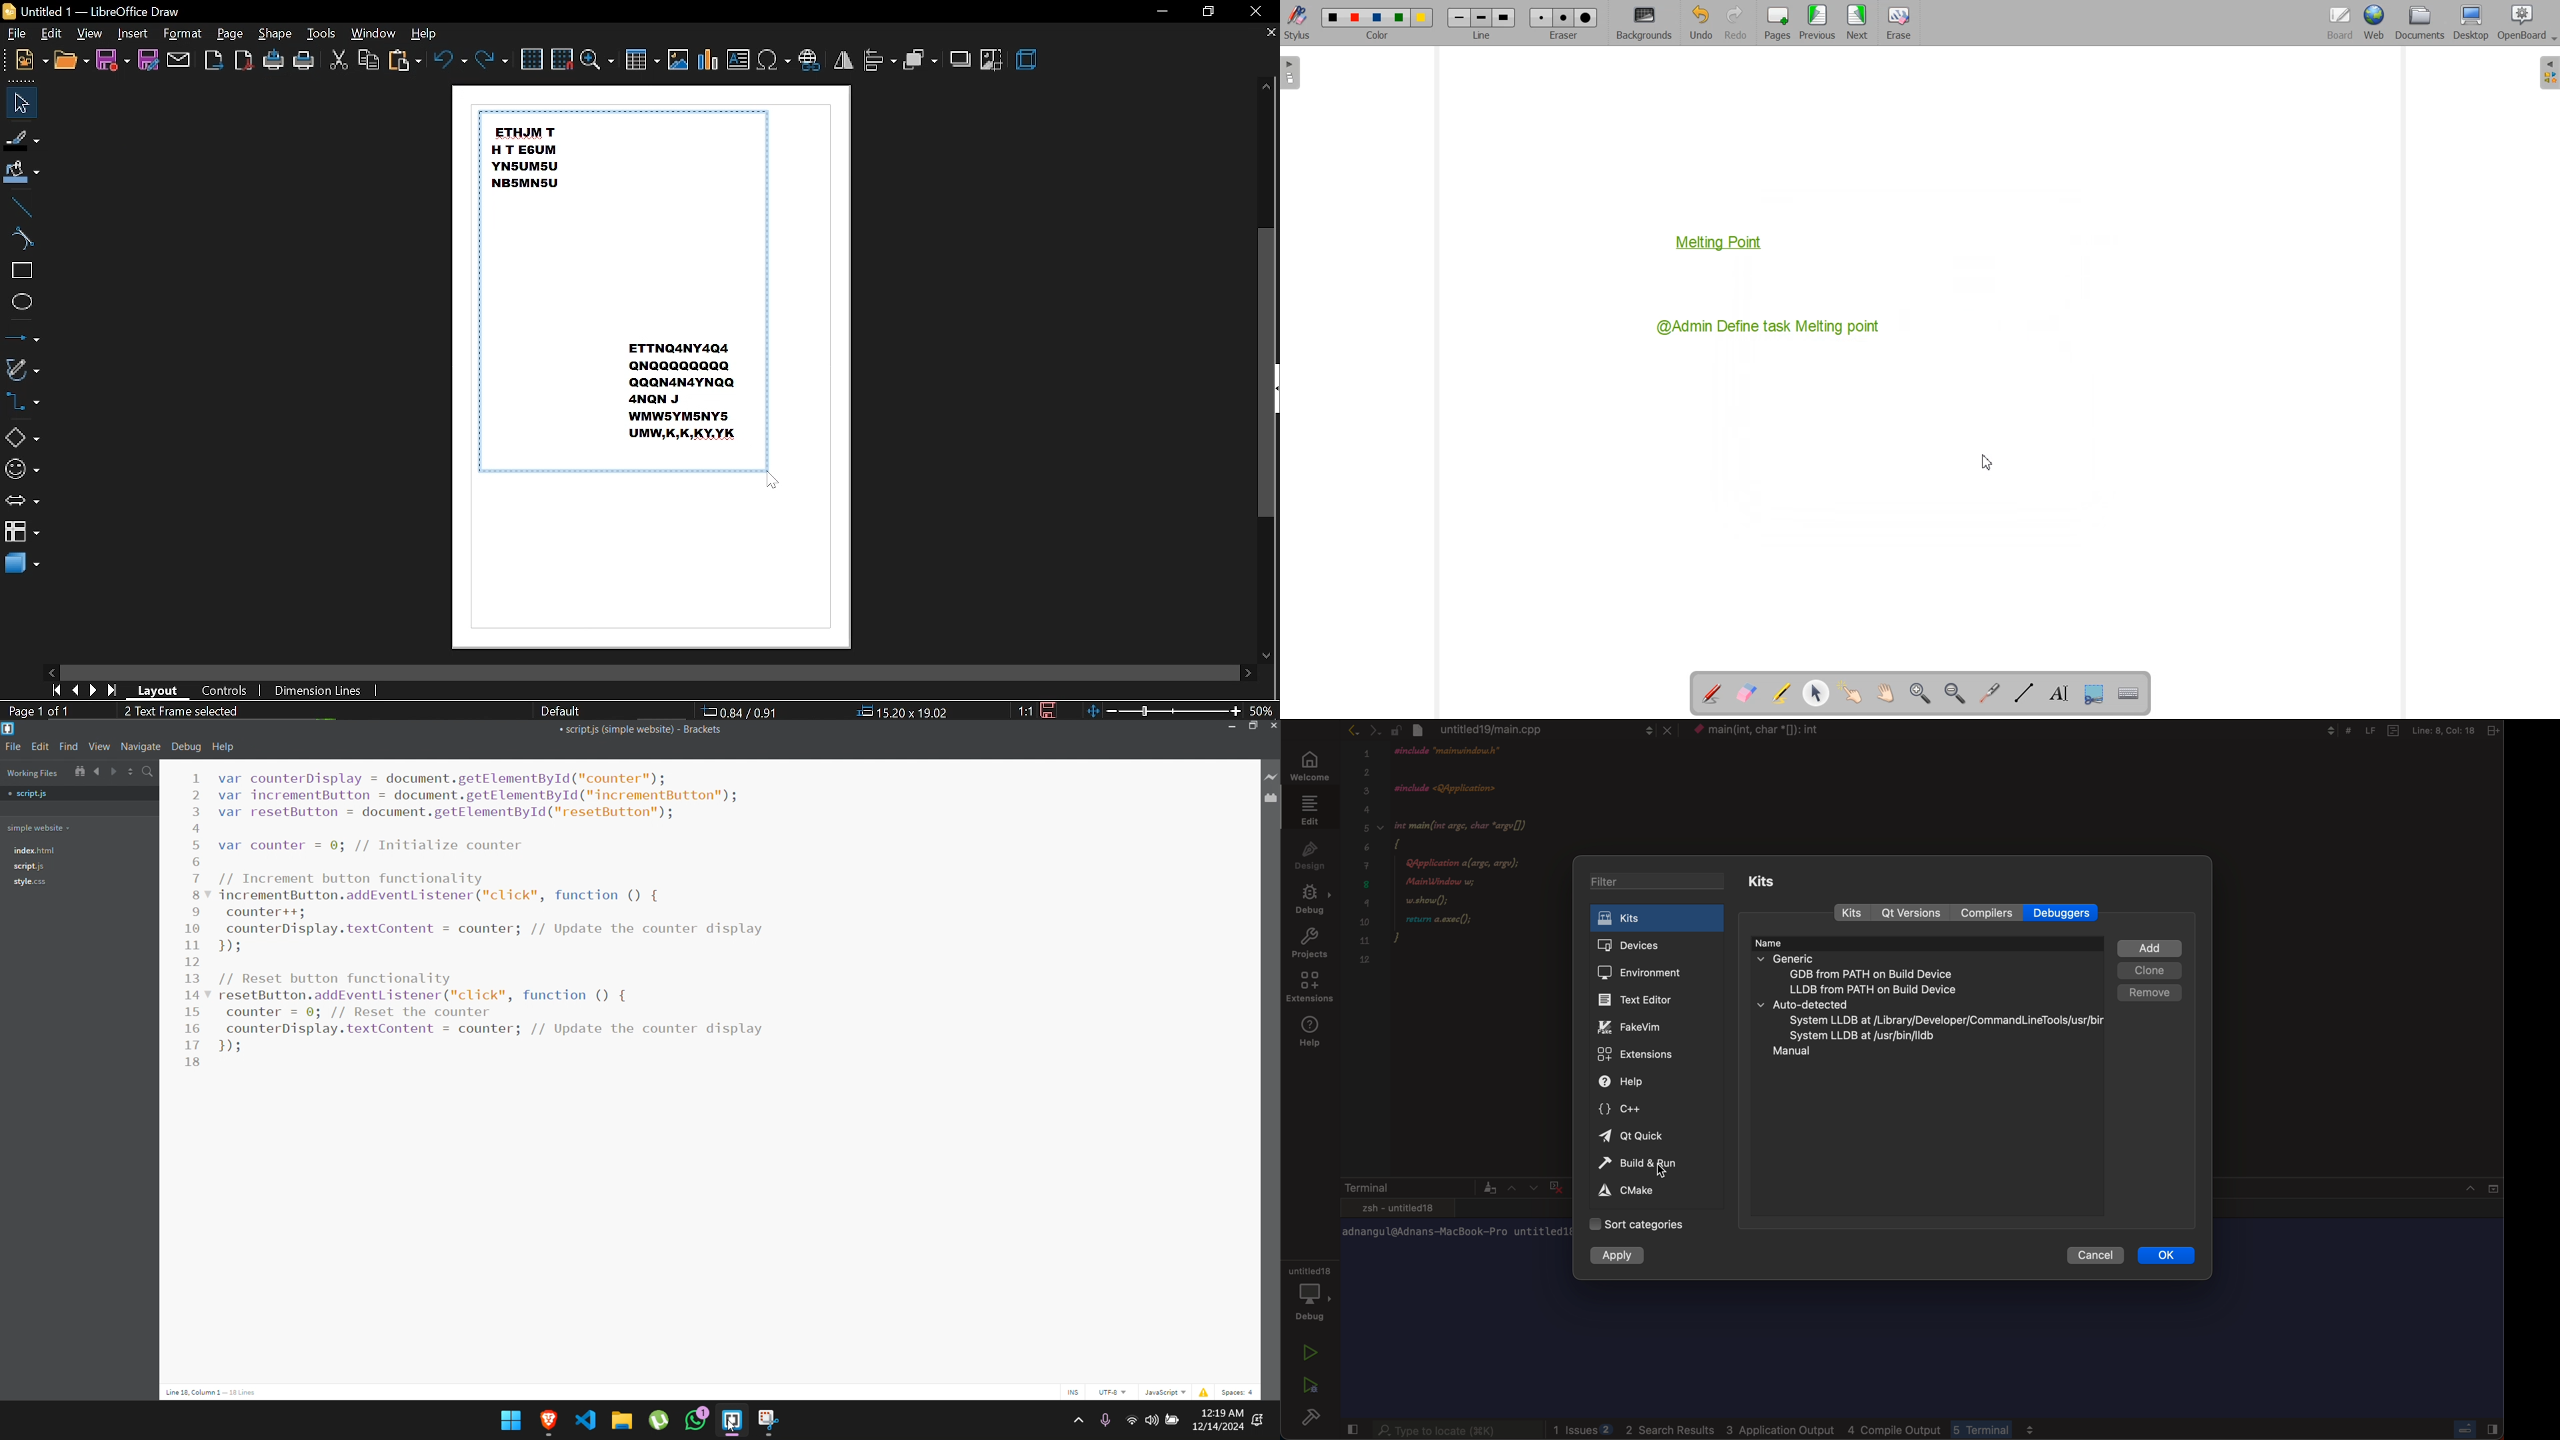  Describe the element at coordinates (1850, 914) in the screenshot. I see `kits` at that location.